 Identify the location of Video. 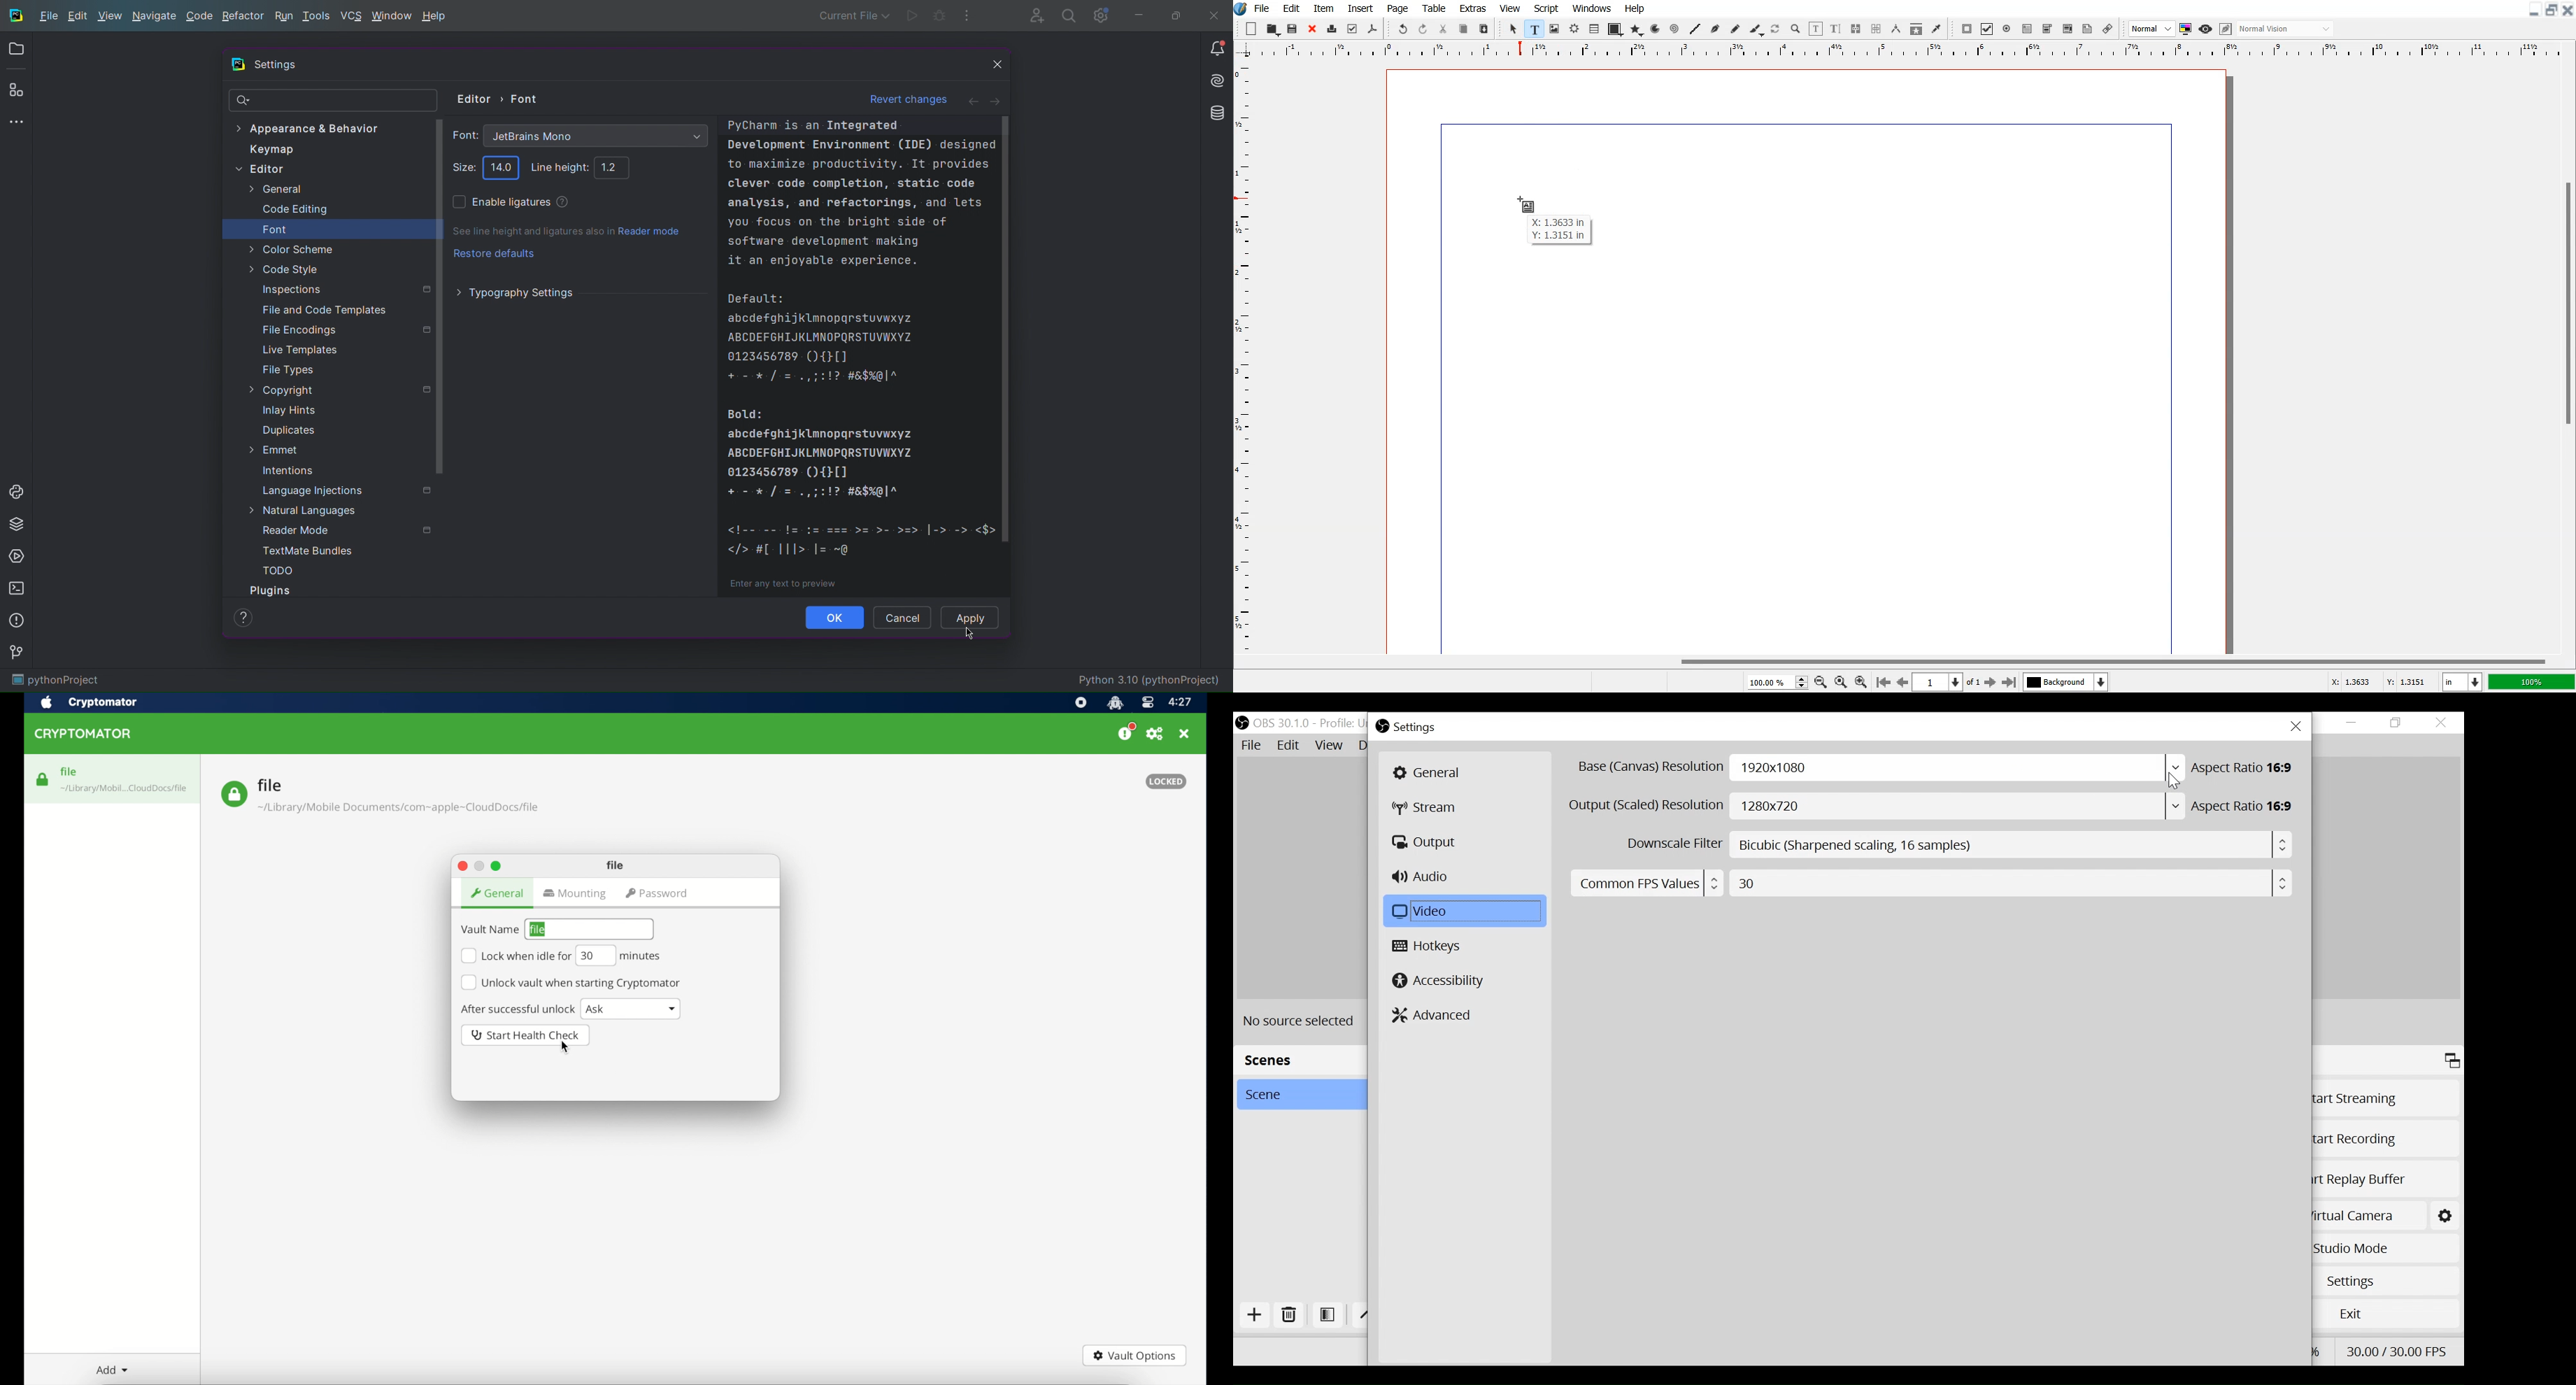
(1462, 911).